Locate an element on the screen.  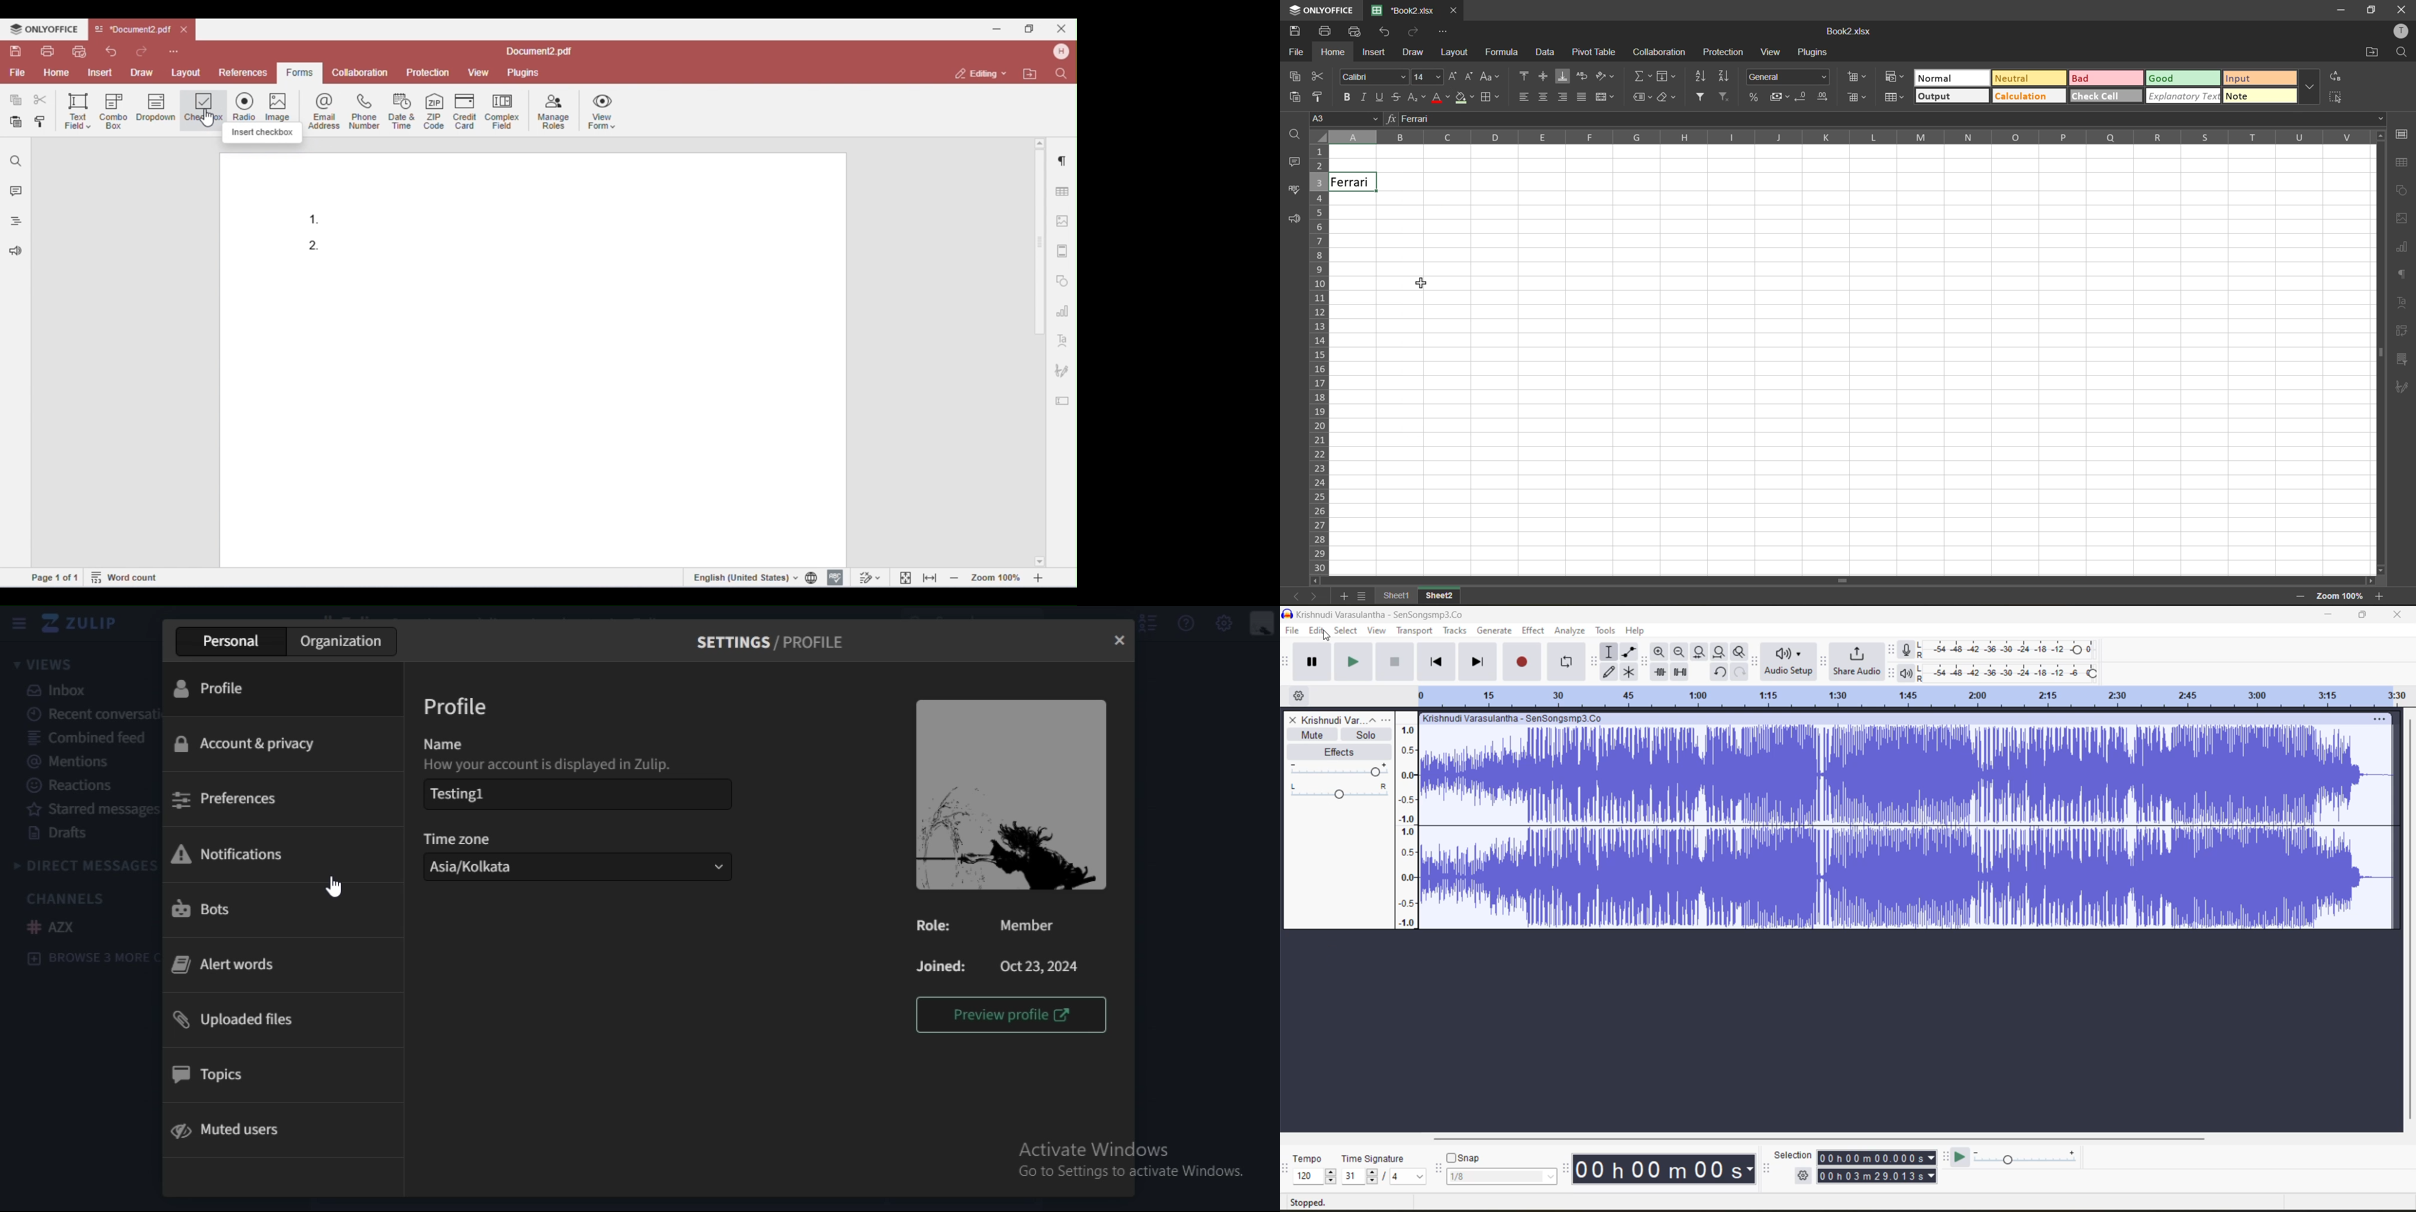
trim audio outside selection is located at coordinates (1659, 673).